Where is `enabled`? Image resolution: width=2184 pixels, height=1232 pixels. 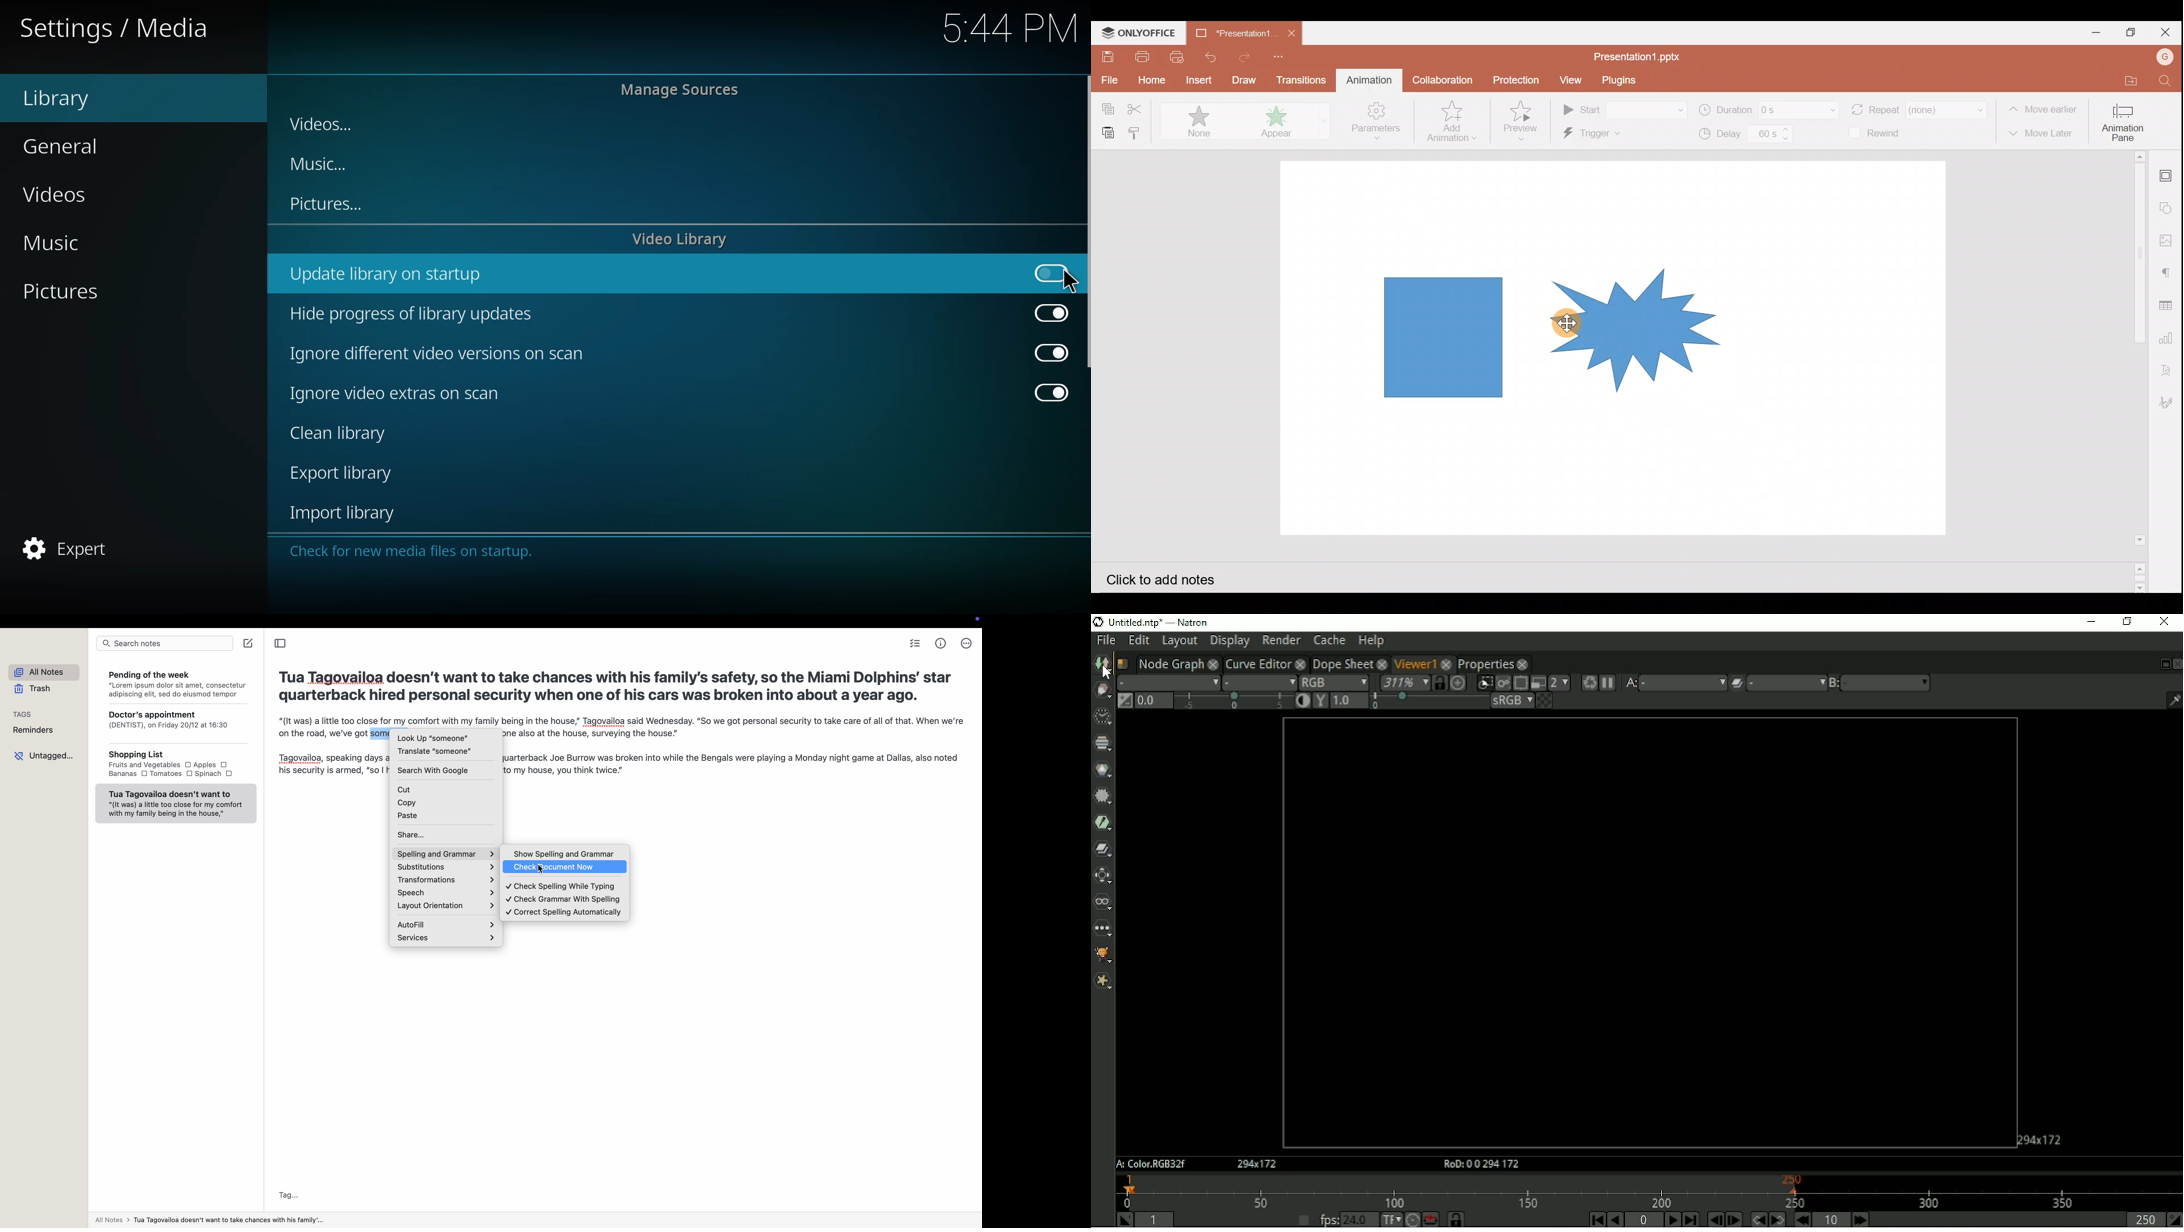
enabled is located at coordinates (1046, 391).